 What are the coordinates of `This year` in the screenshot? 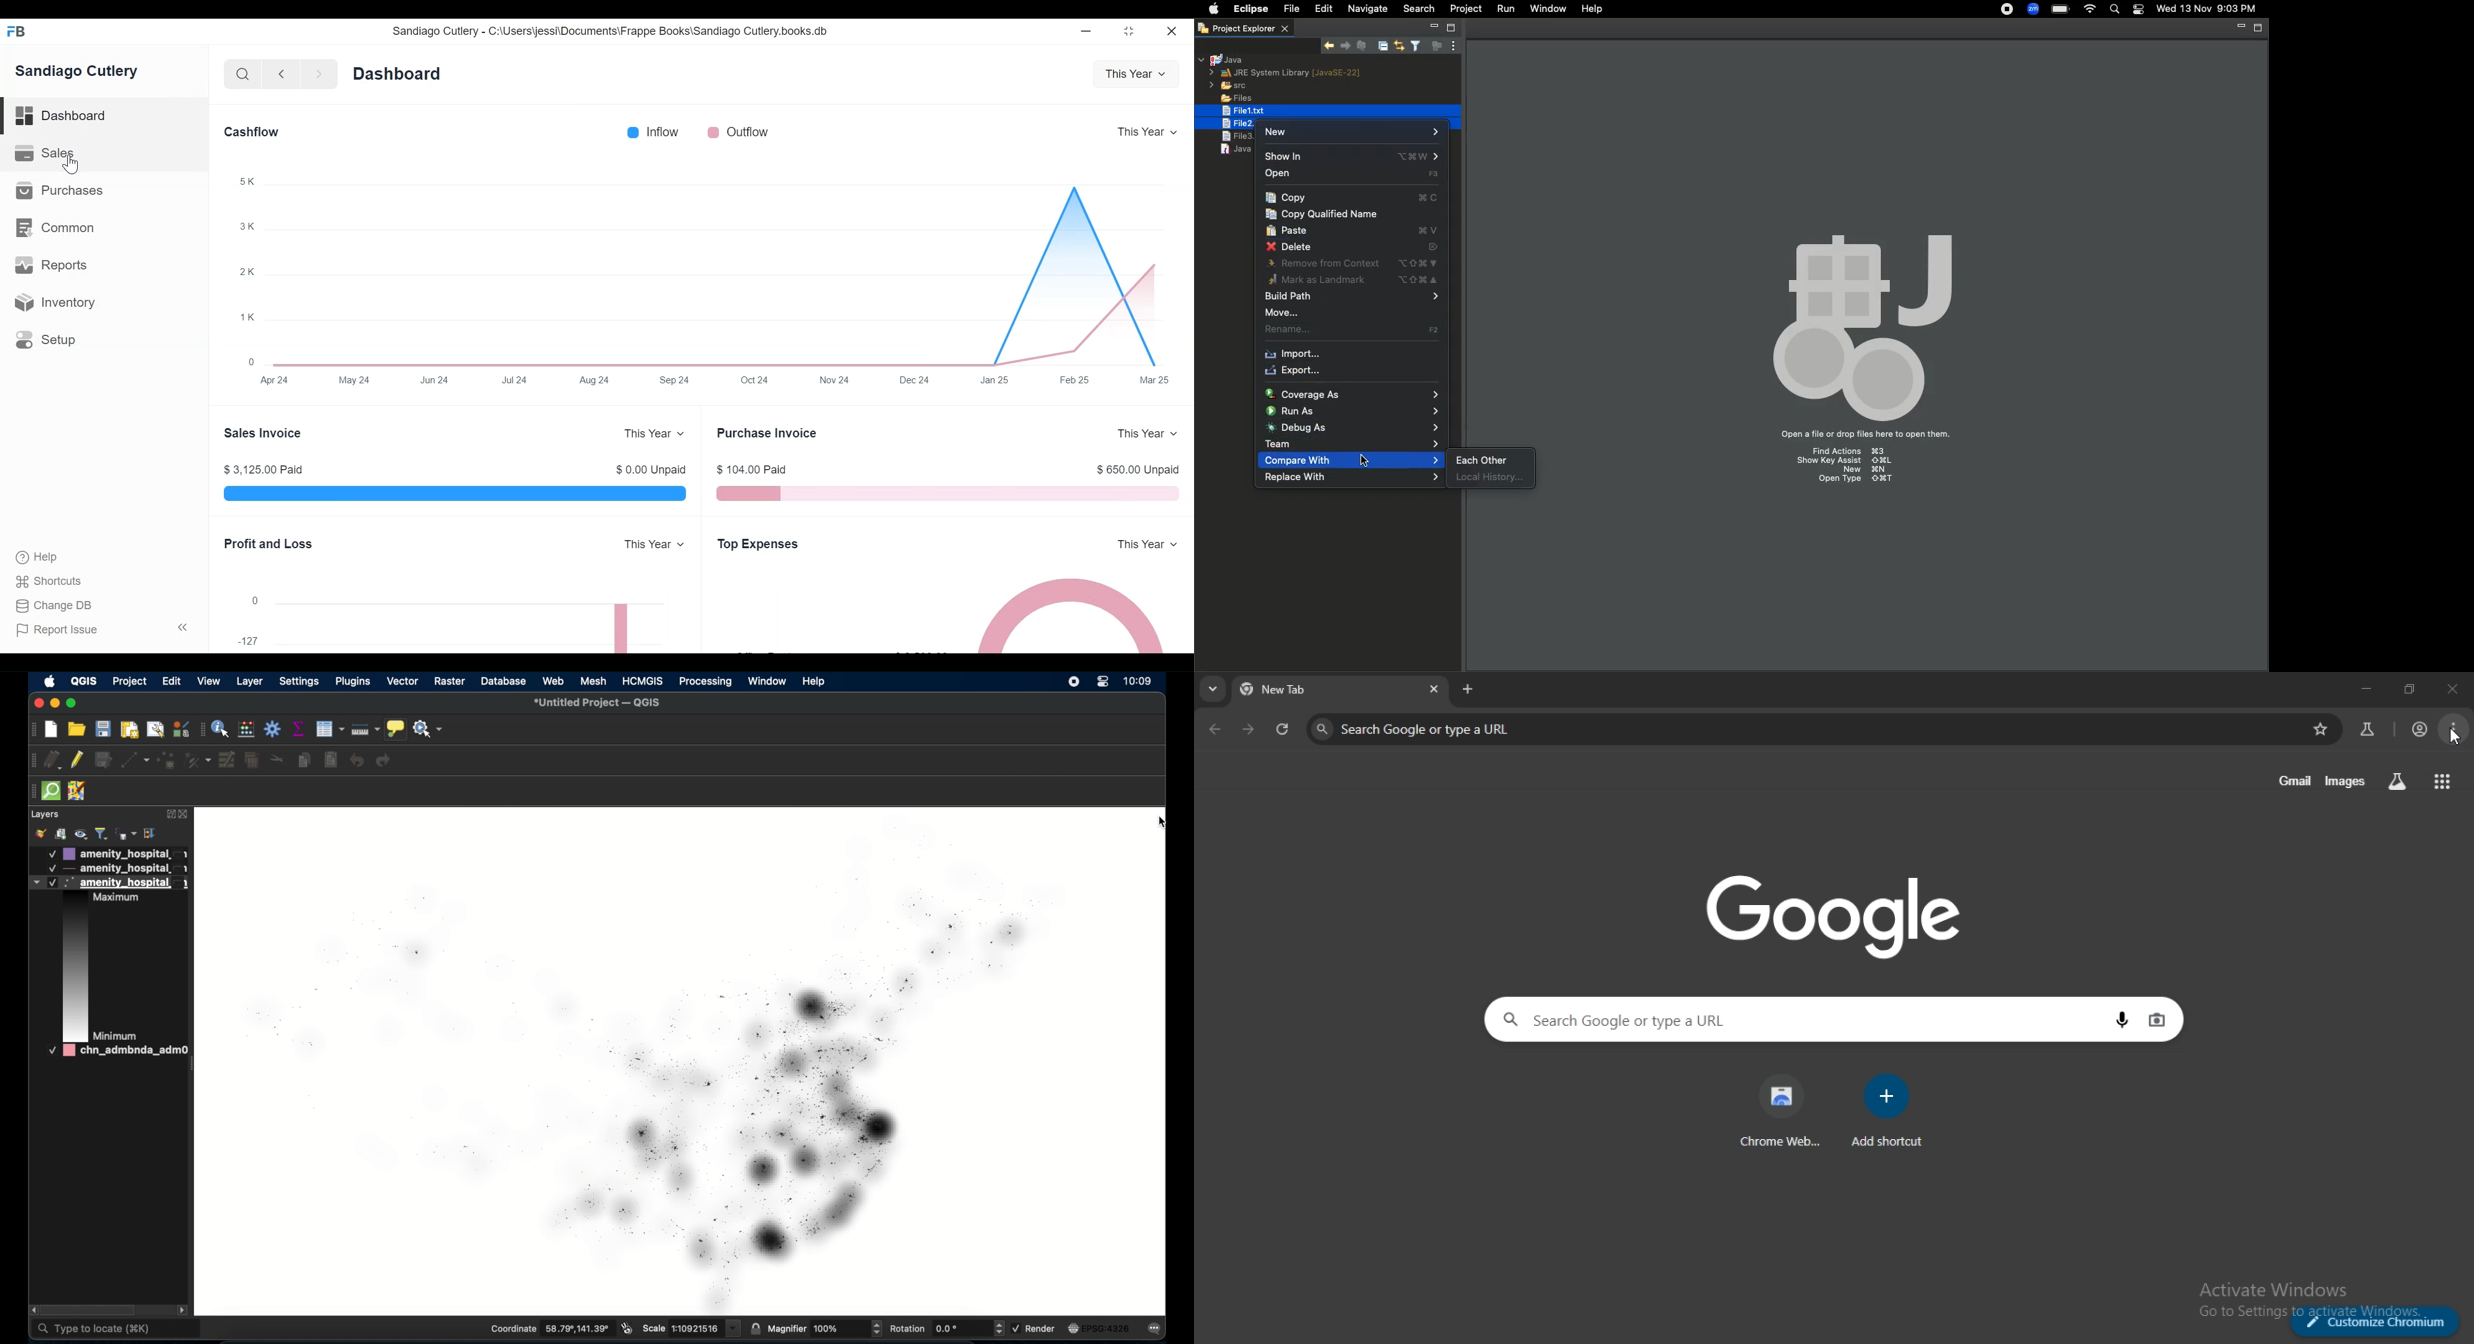 It's located at (1147, 131).